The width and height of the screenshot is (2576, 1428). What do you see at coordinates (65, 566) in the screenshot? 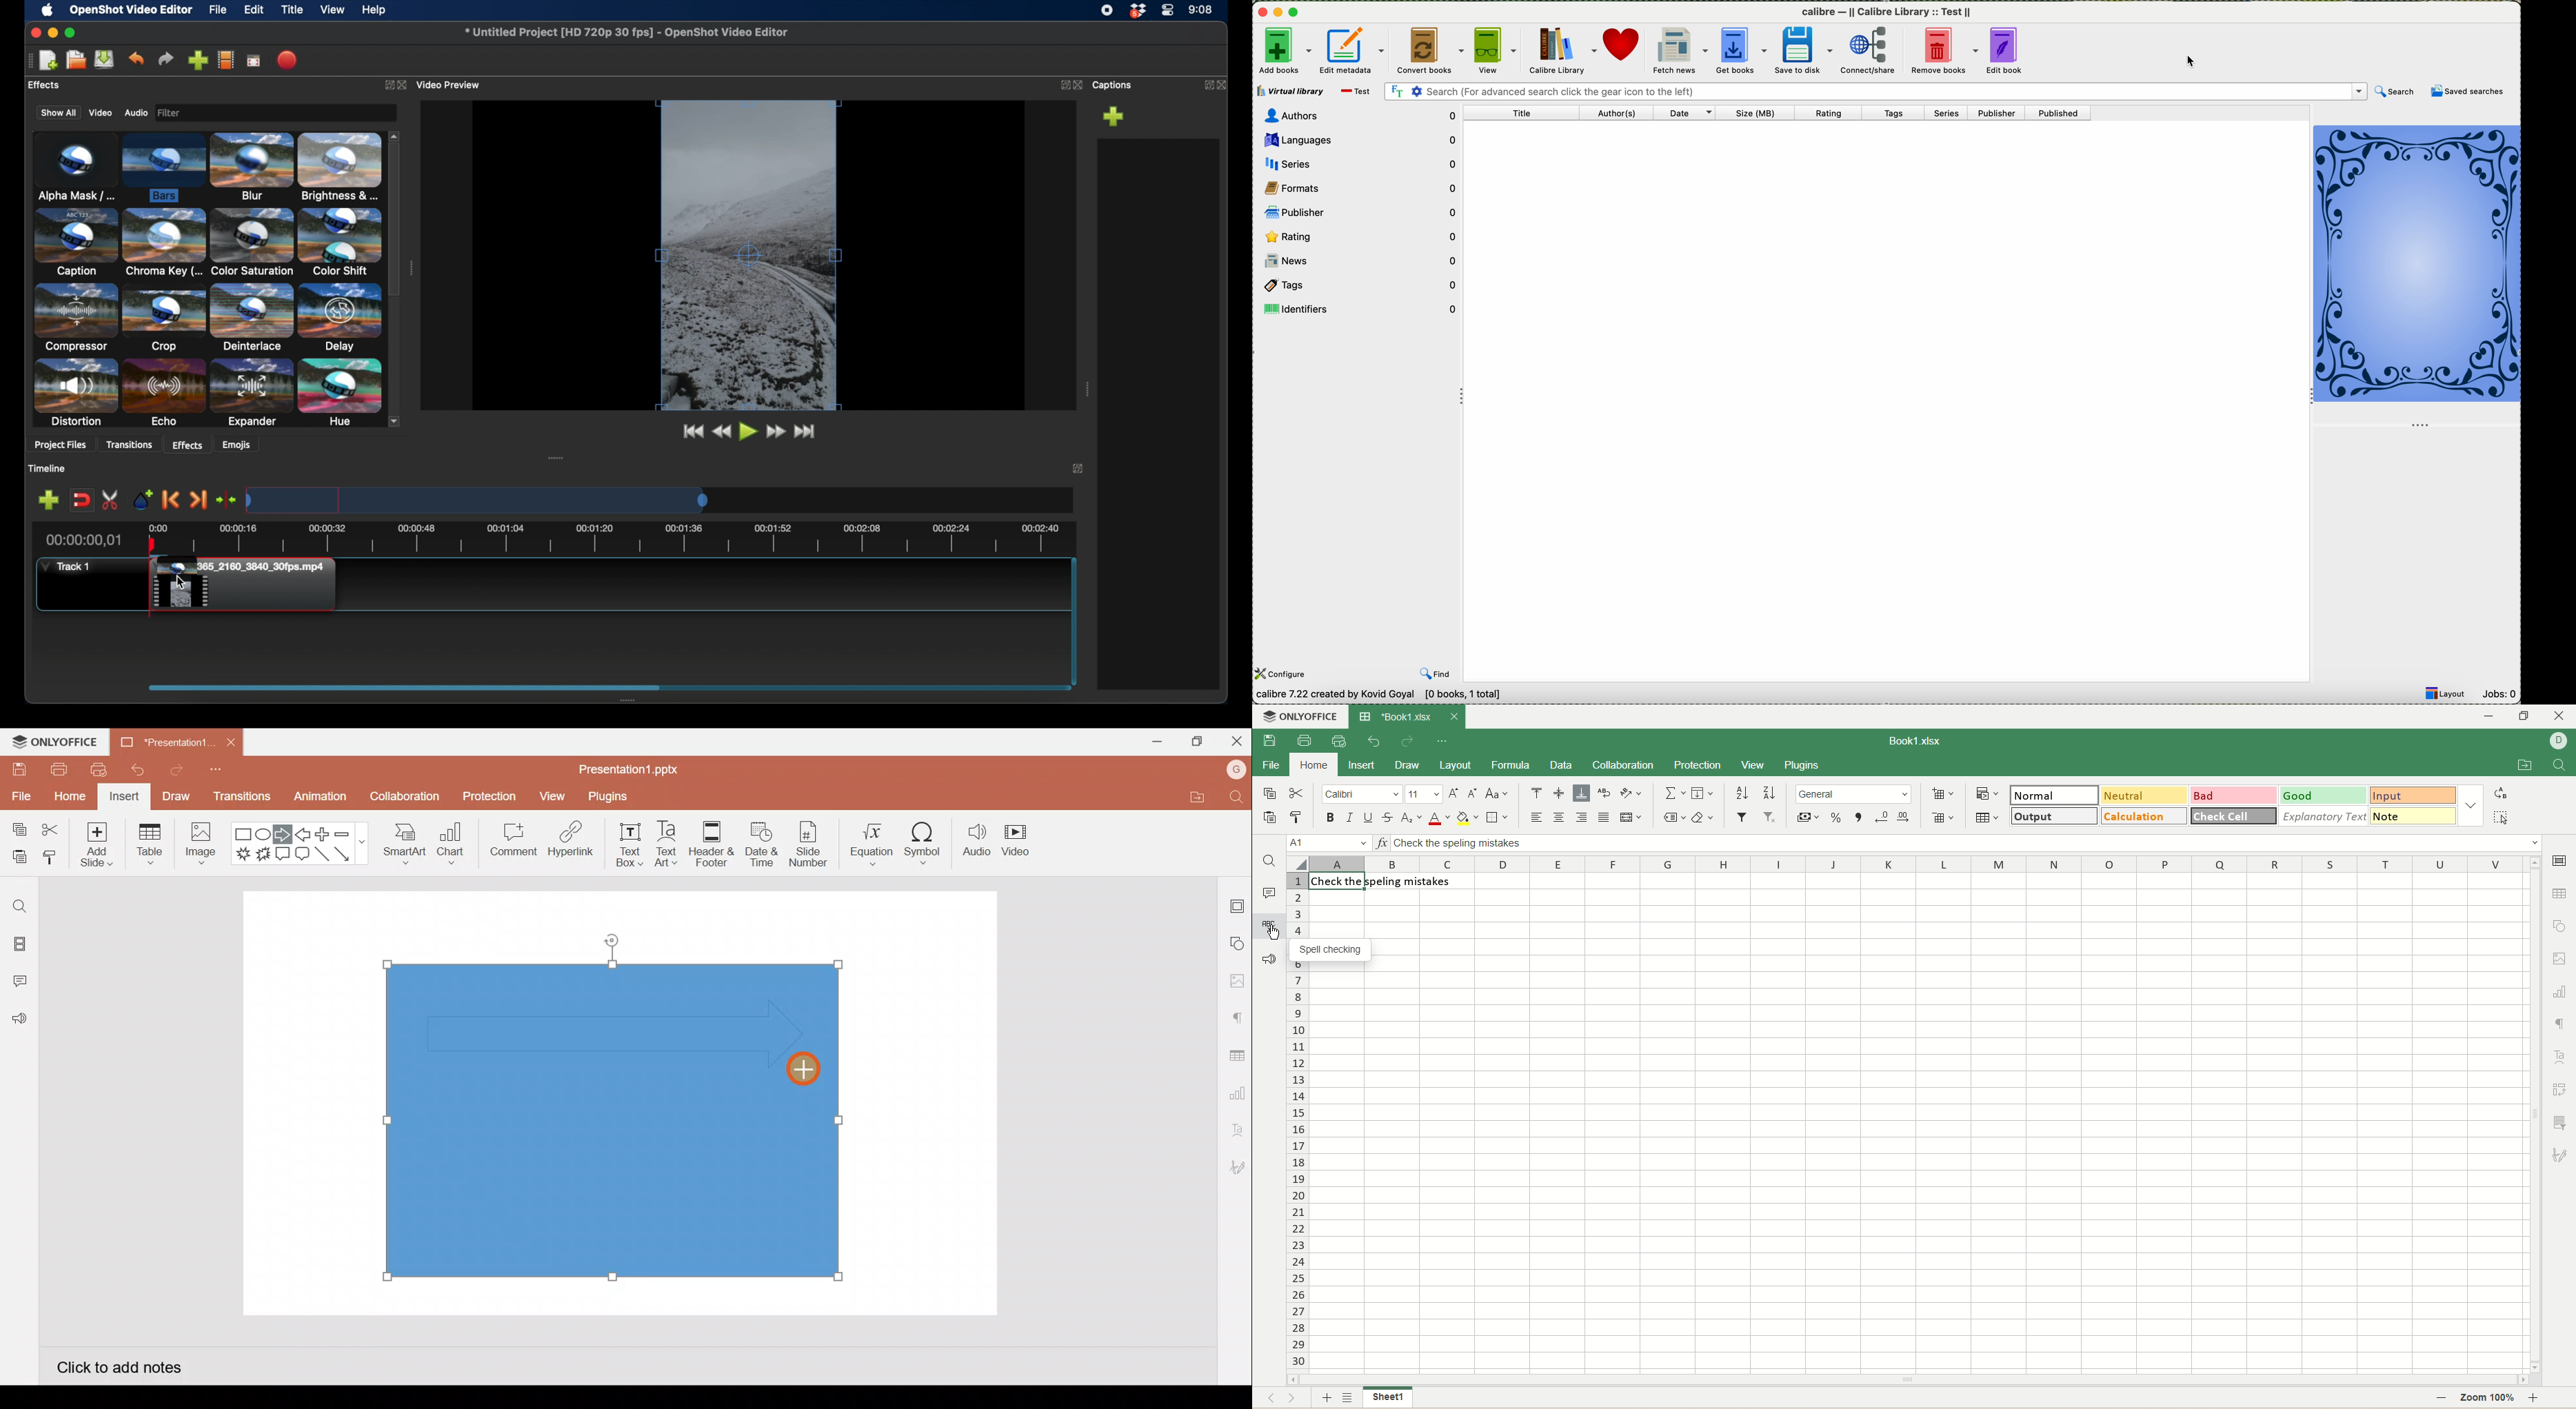
I see `track 1` at bounding box center [65, 566].